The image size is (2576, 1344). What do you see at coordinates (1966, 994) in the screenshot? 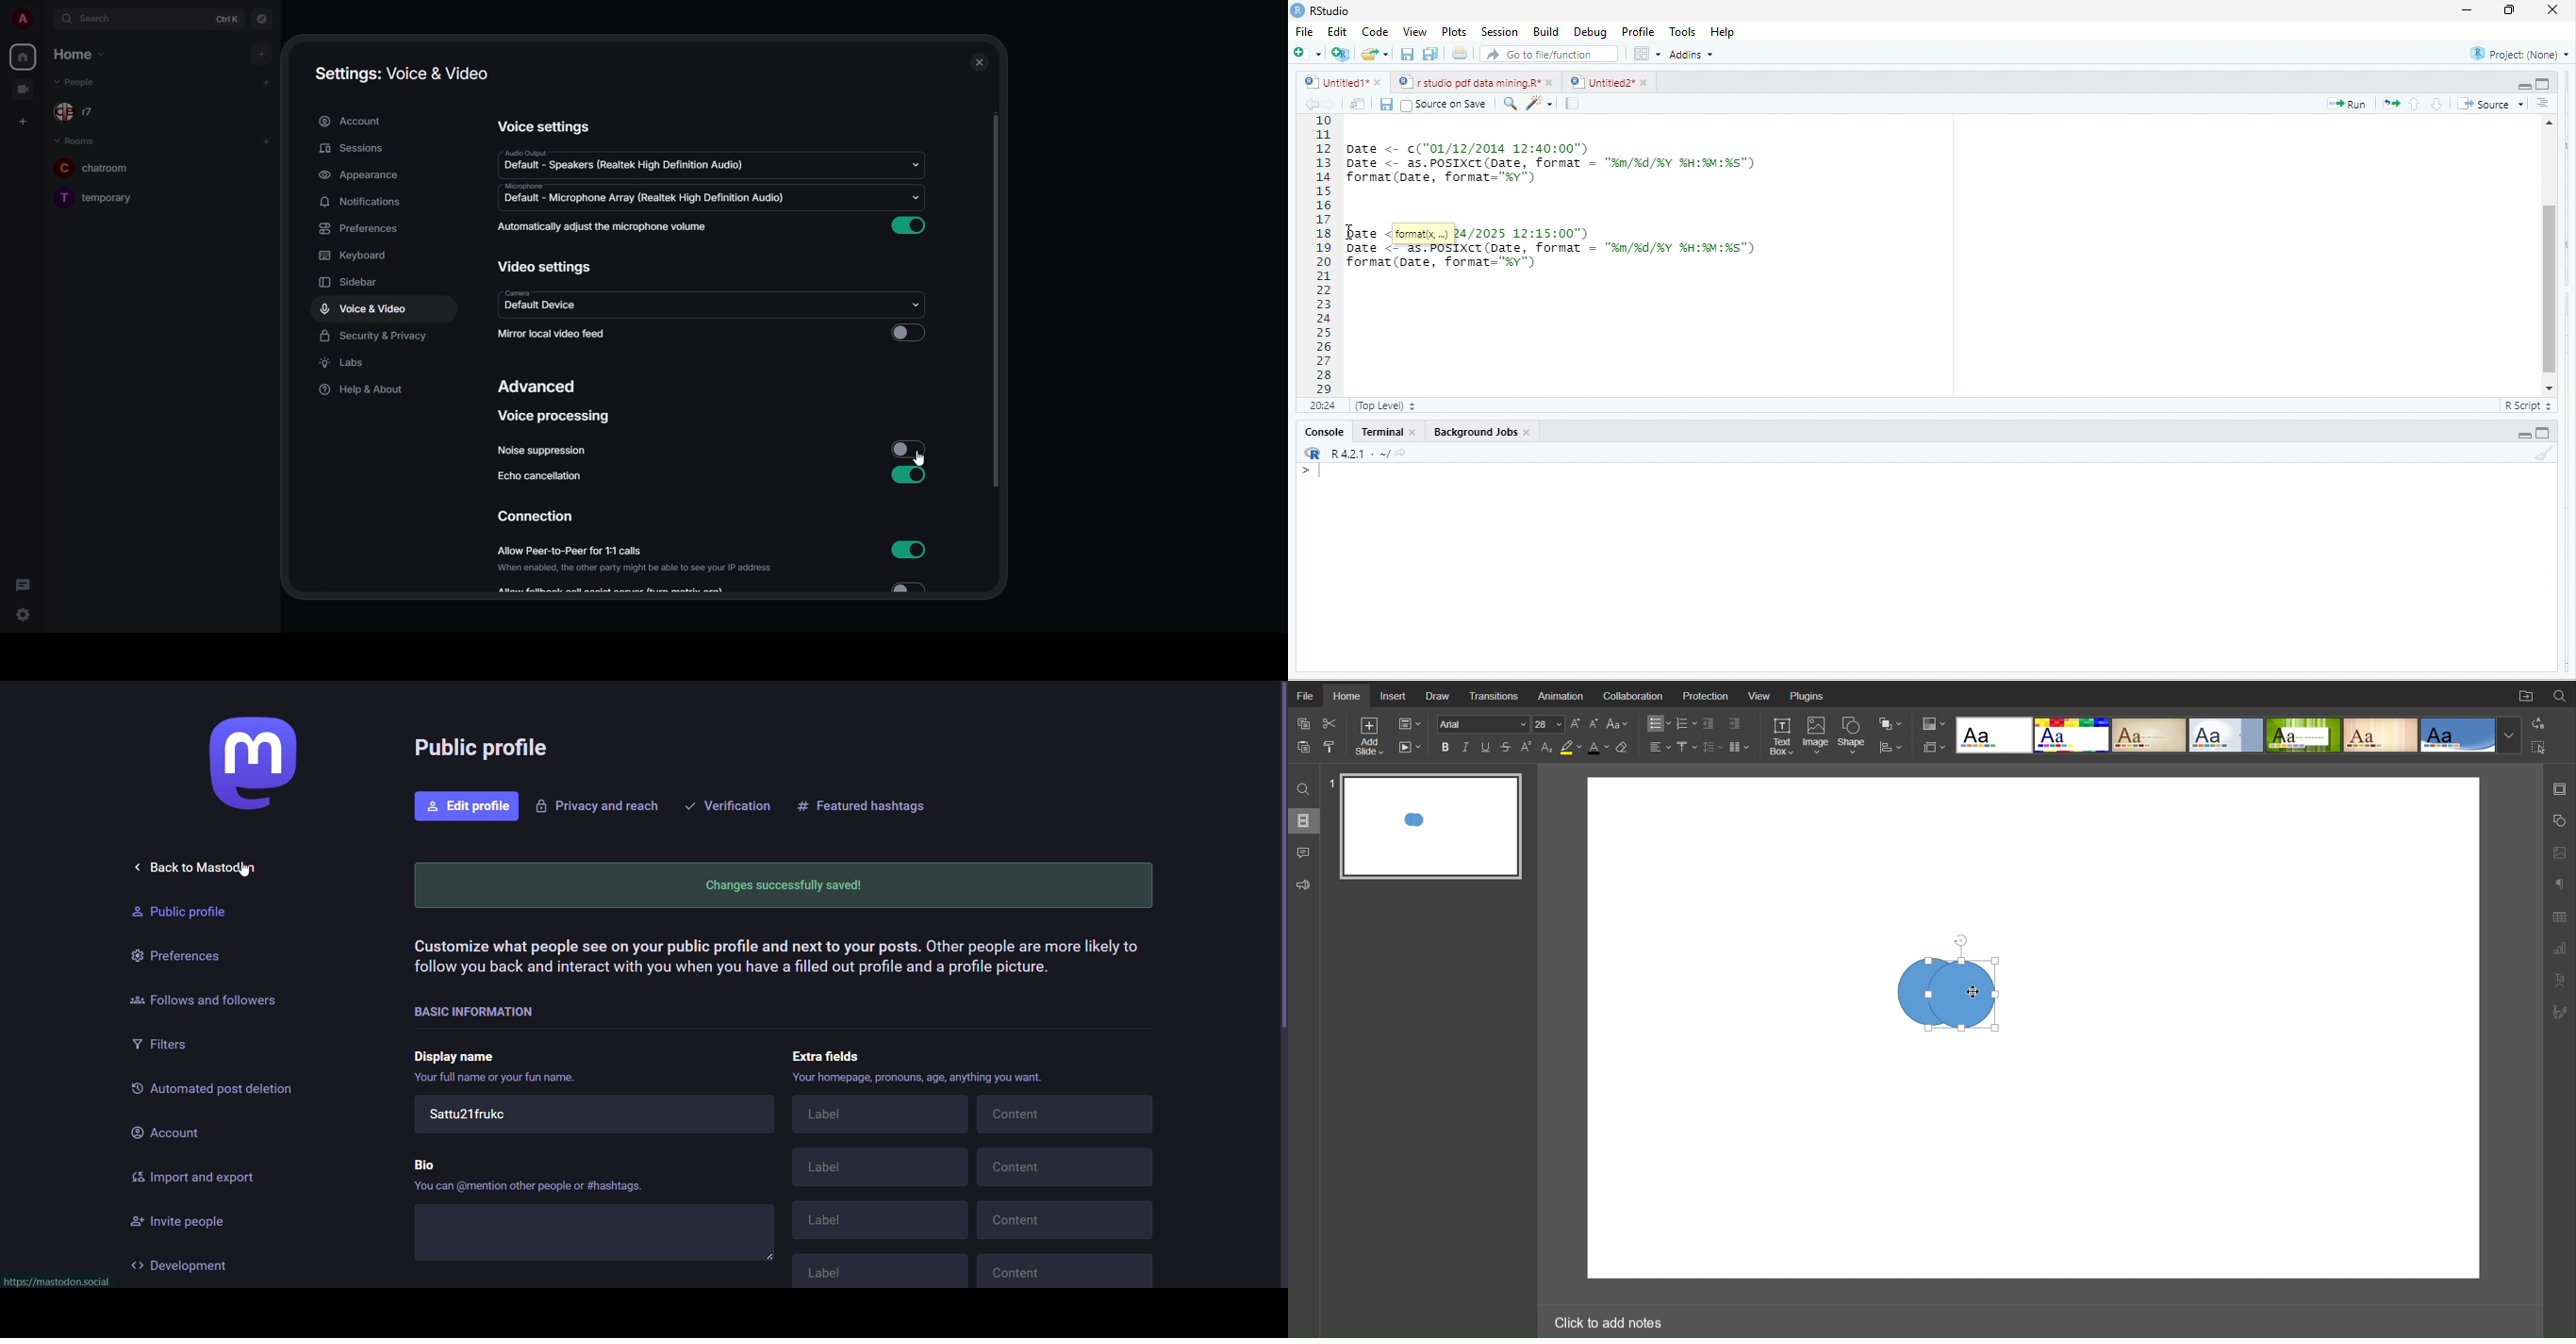
I see `Second Circle` at bounding box center [1966, 994].